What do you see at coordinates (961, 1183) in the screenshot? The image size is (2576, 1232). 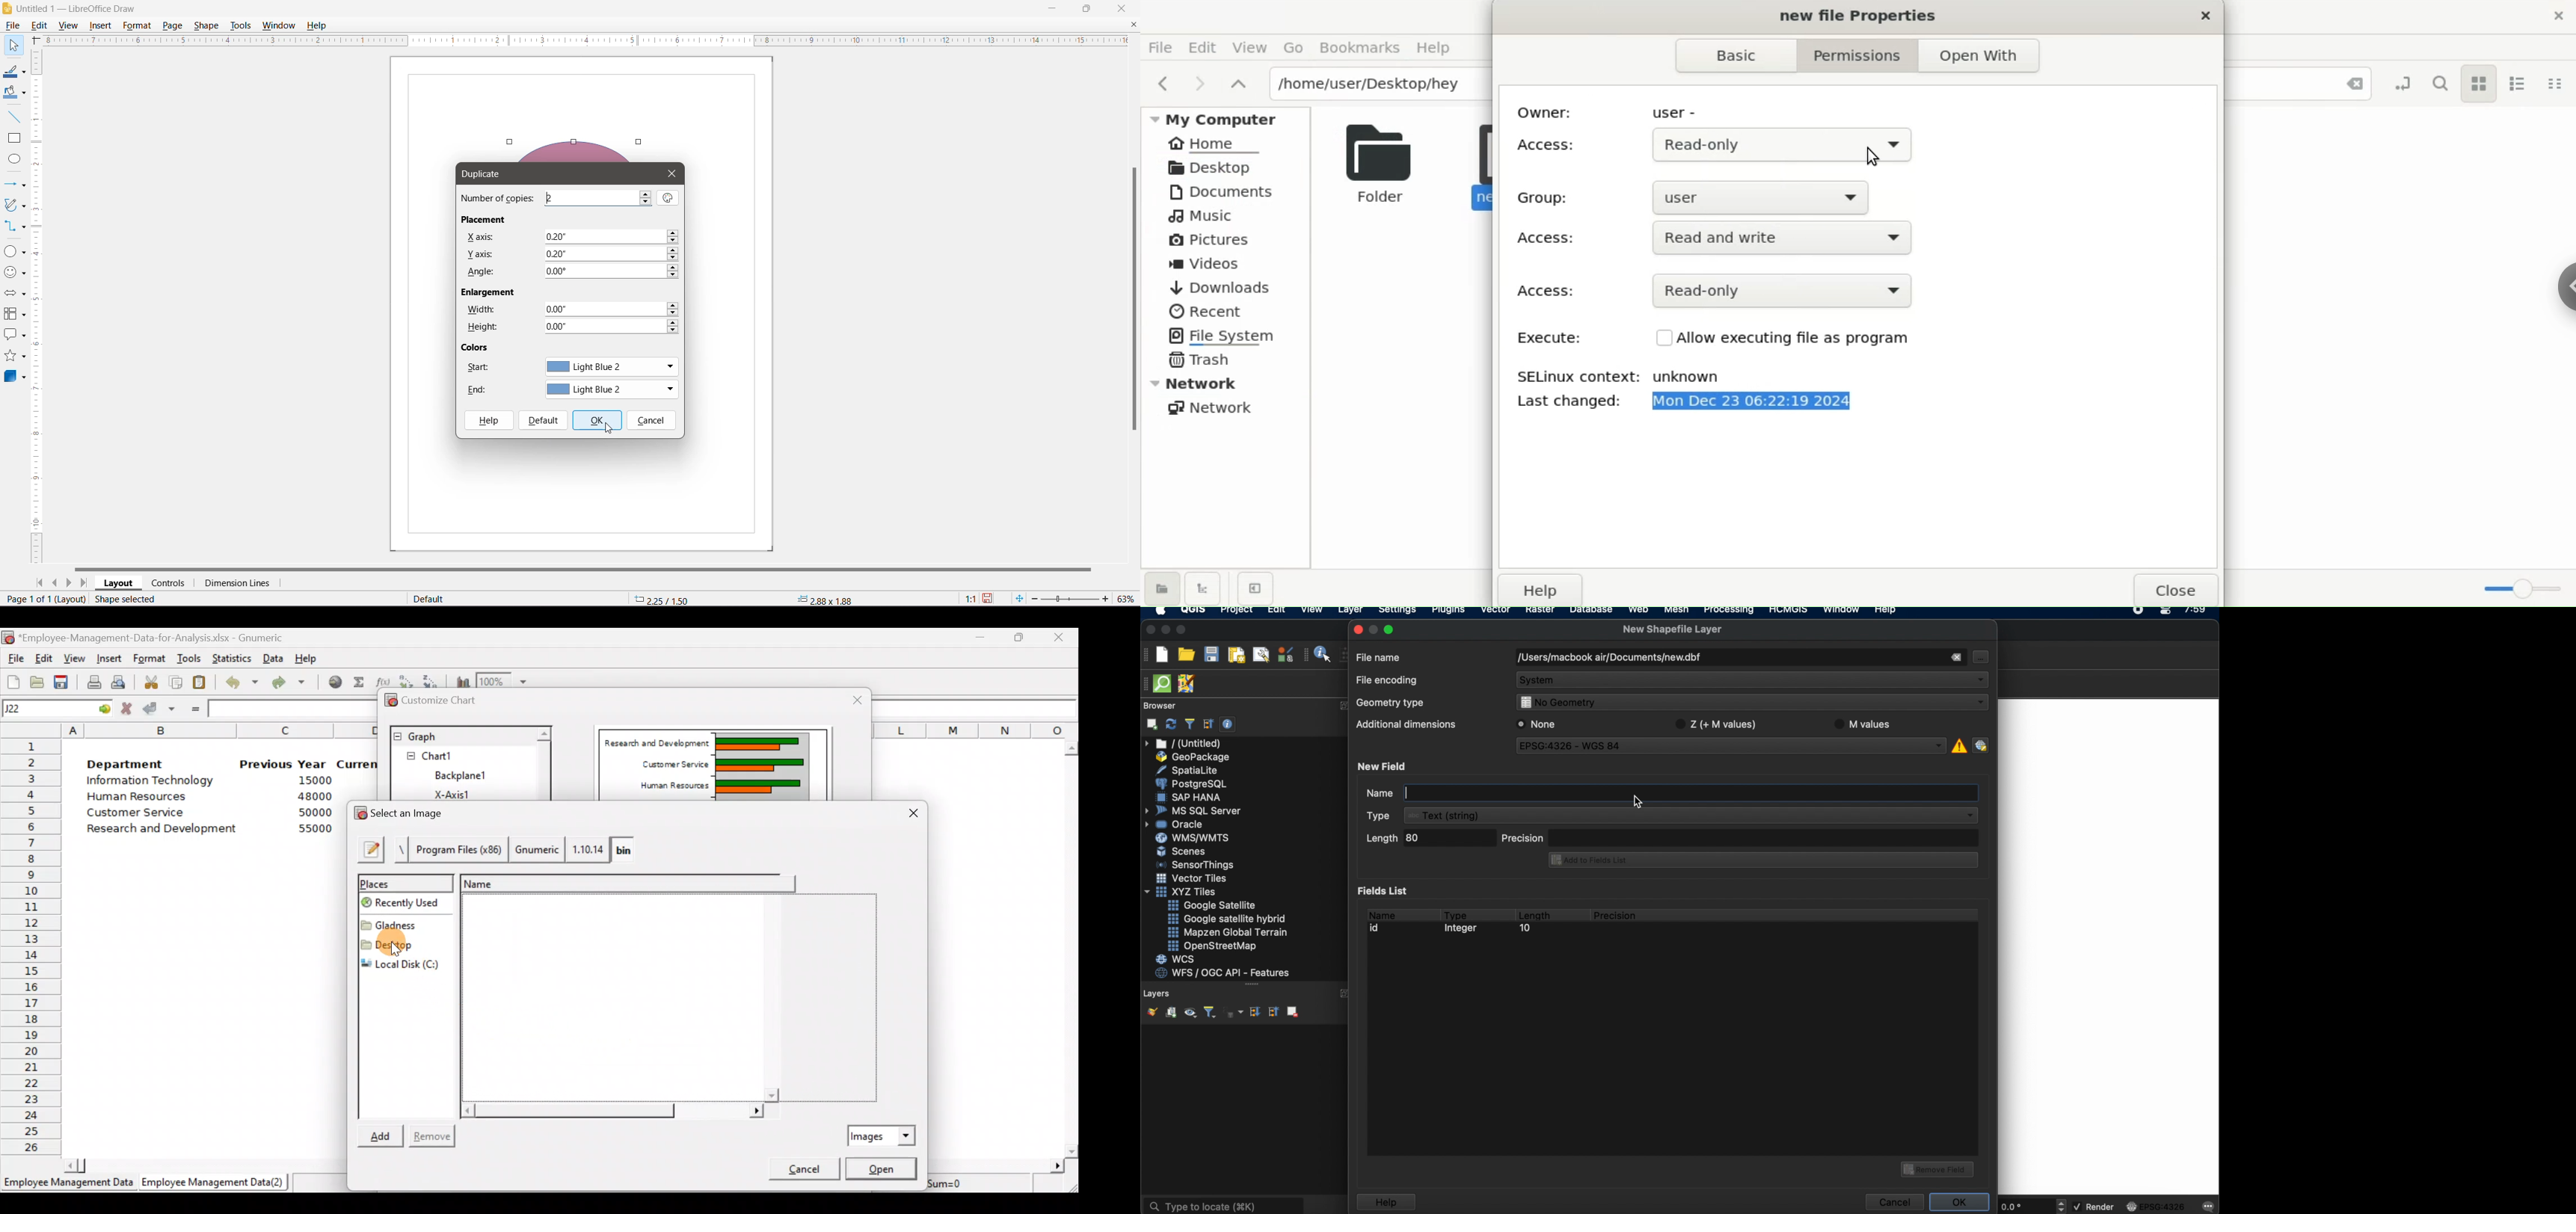 I see `Sum=0` at bounding box center [961, 1183].